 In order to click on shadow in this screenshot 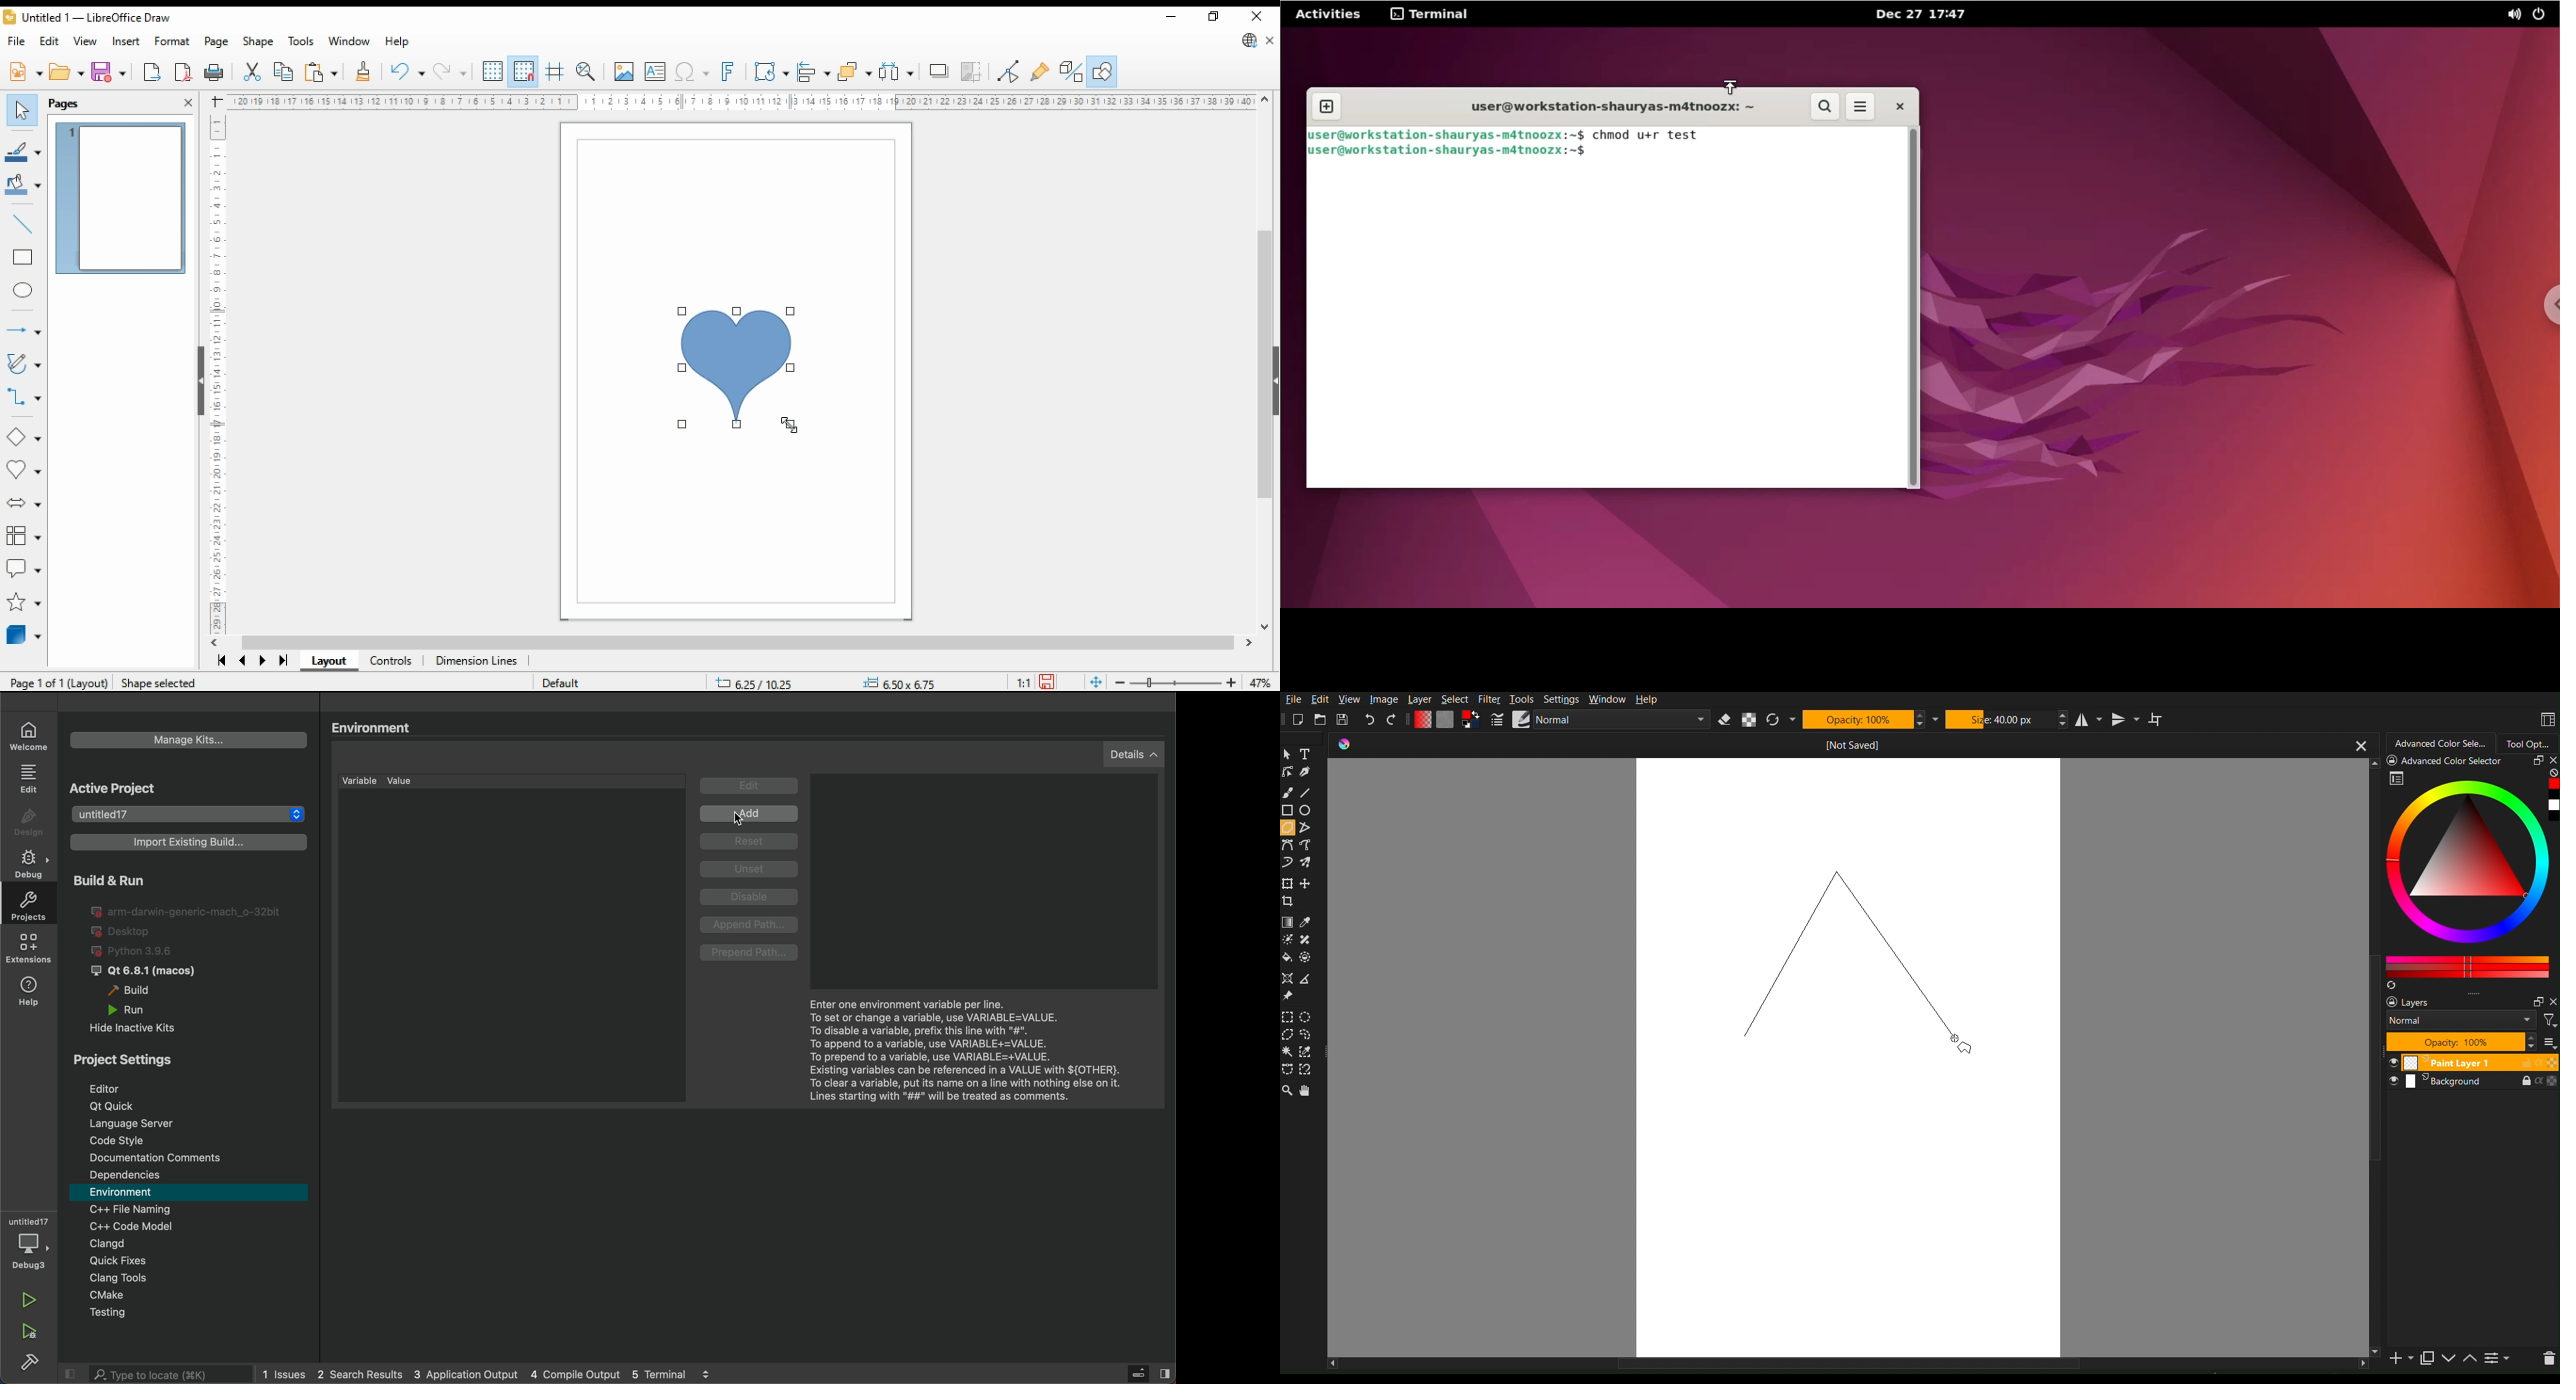, I will do `click(938, 71)`.